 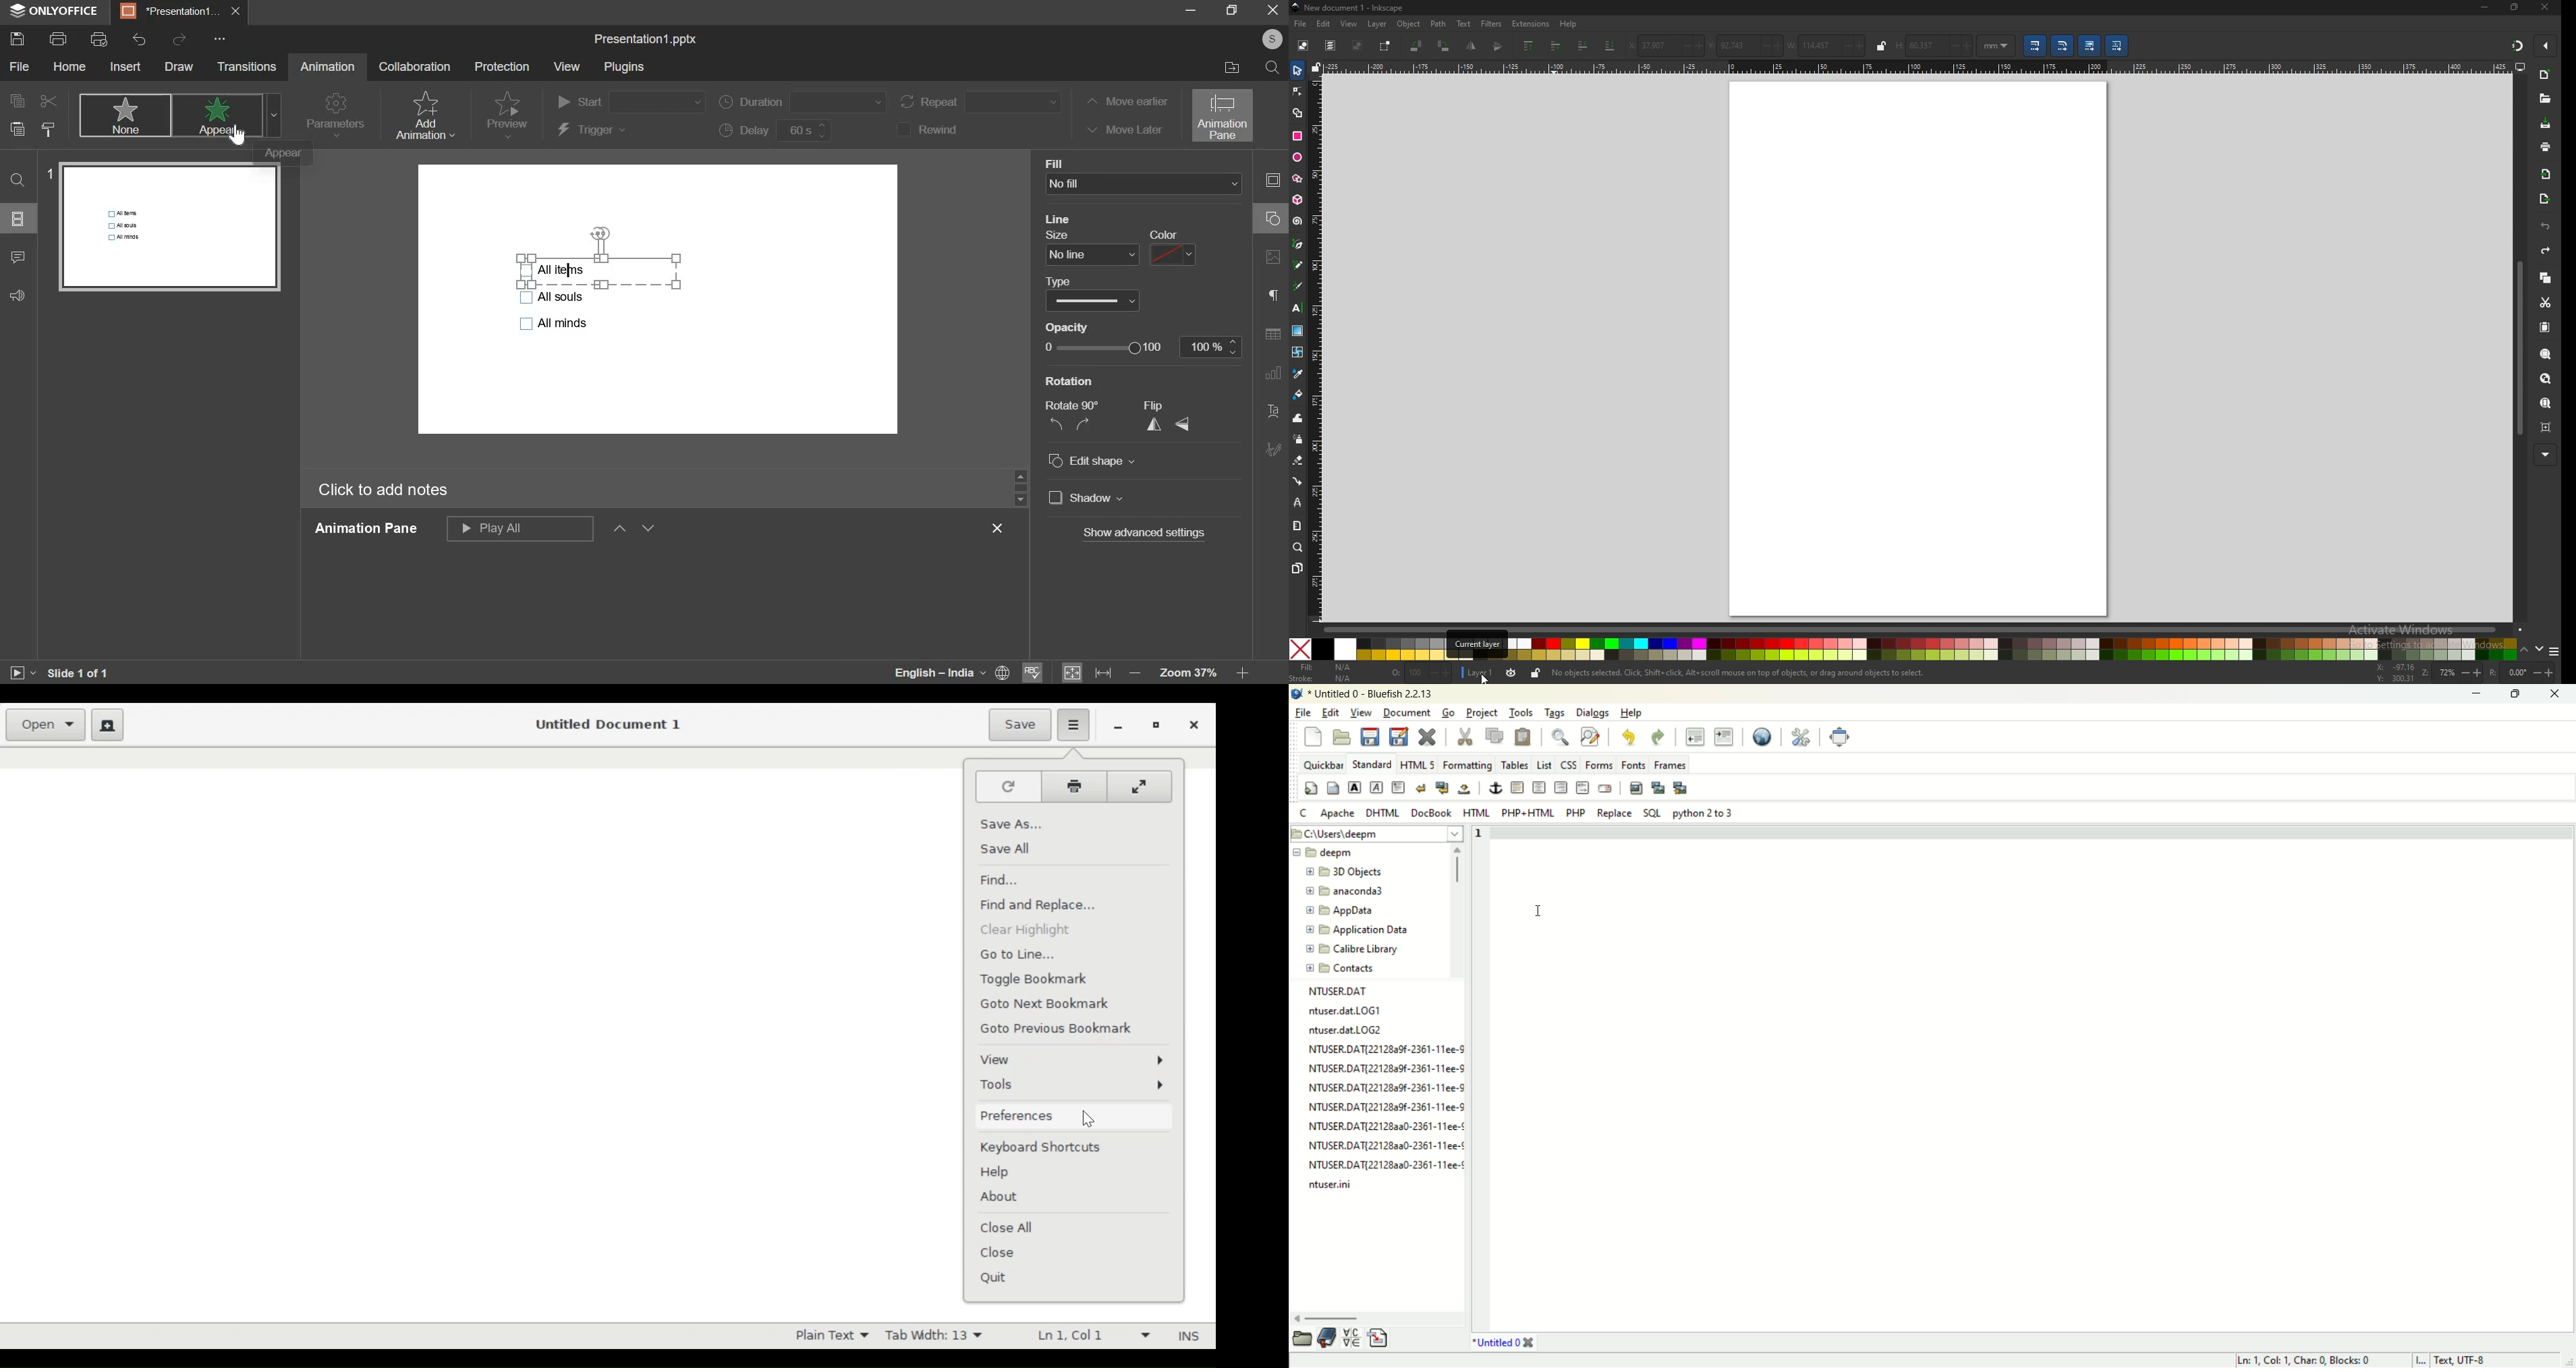 I want to click on bullets, so click(x=602, y=277).